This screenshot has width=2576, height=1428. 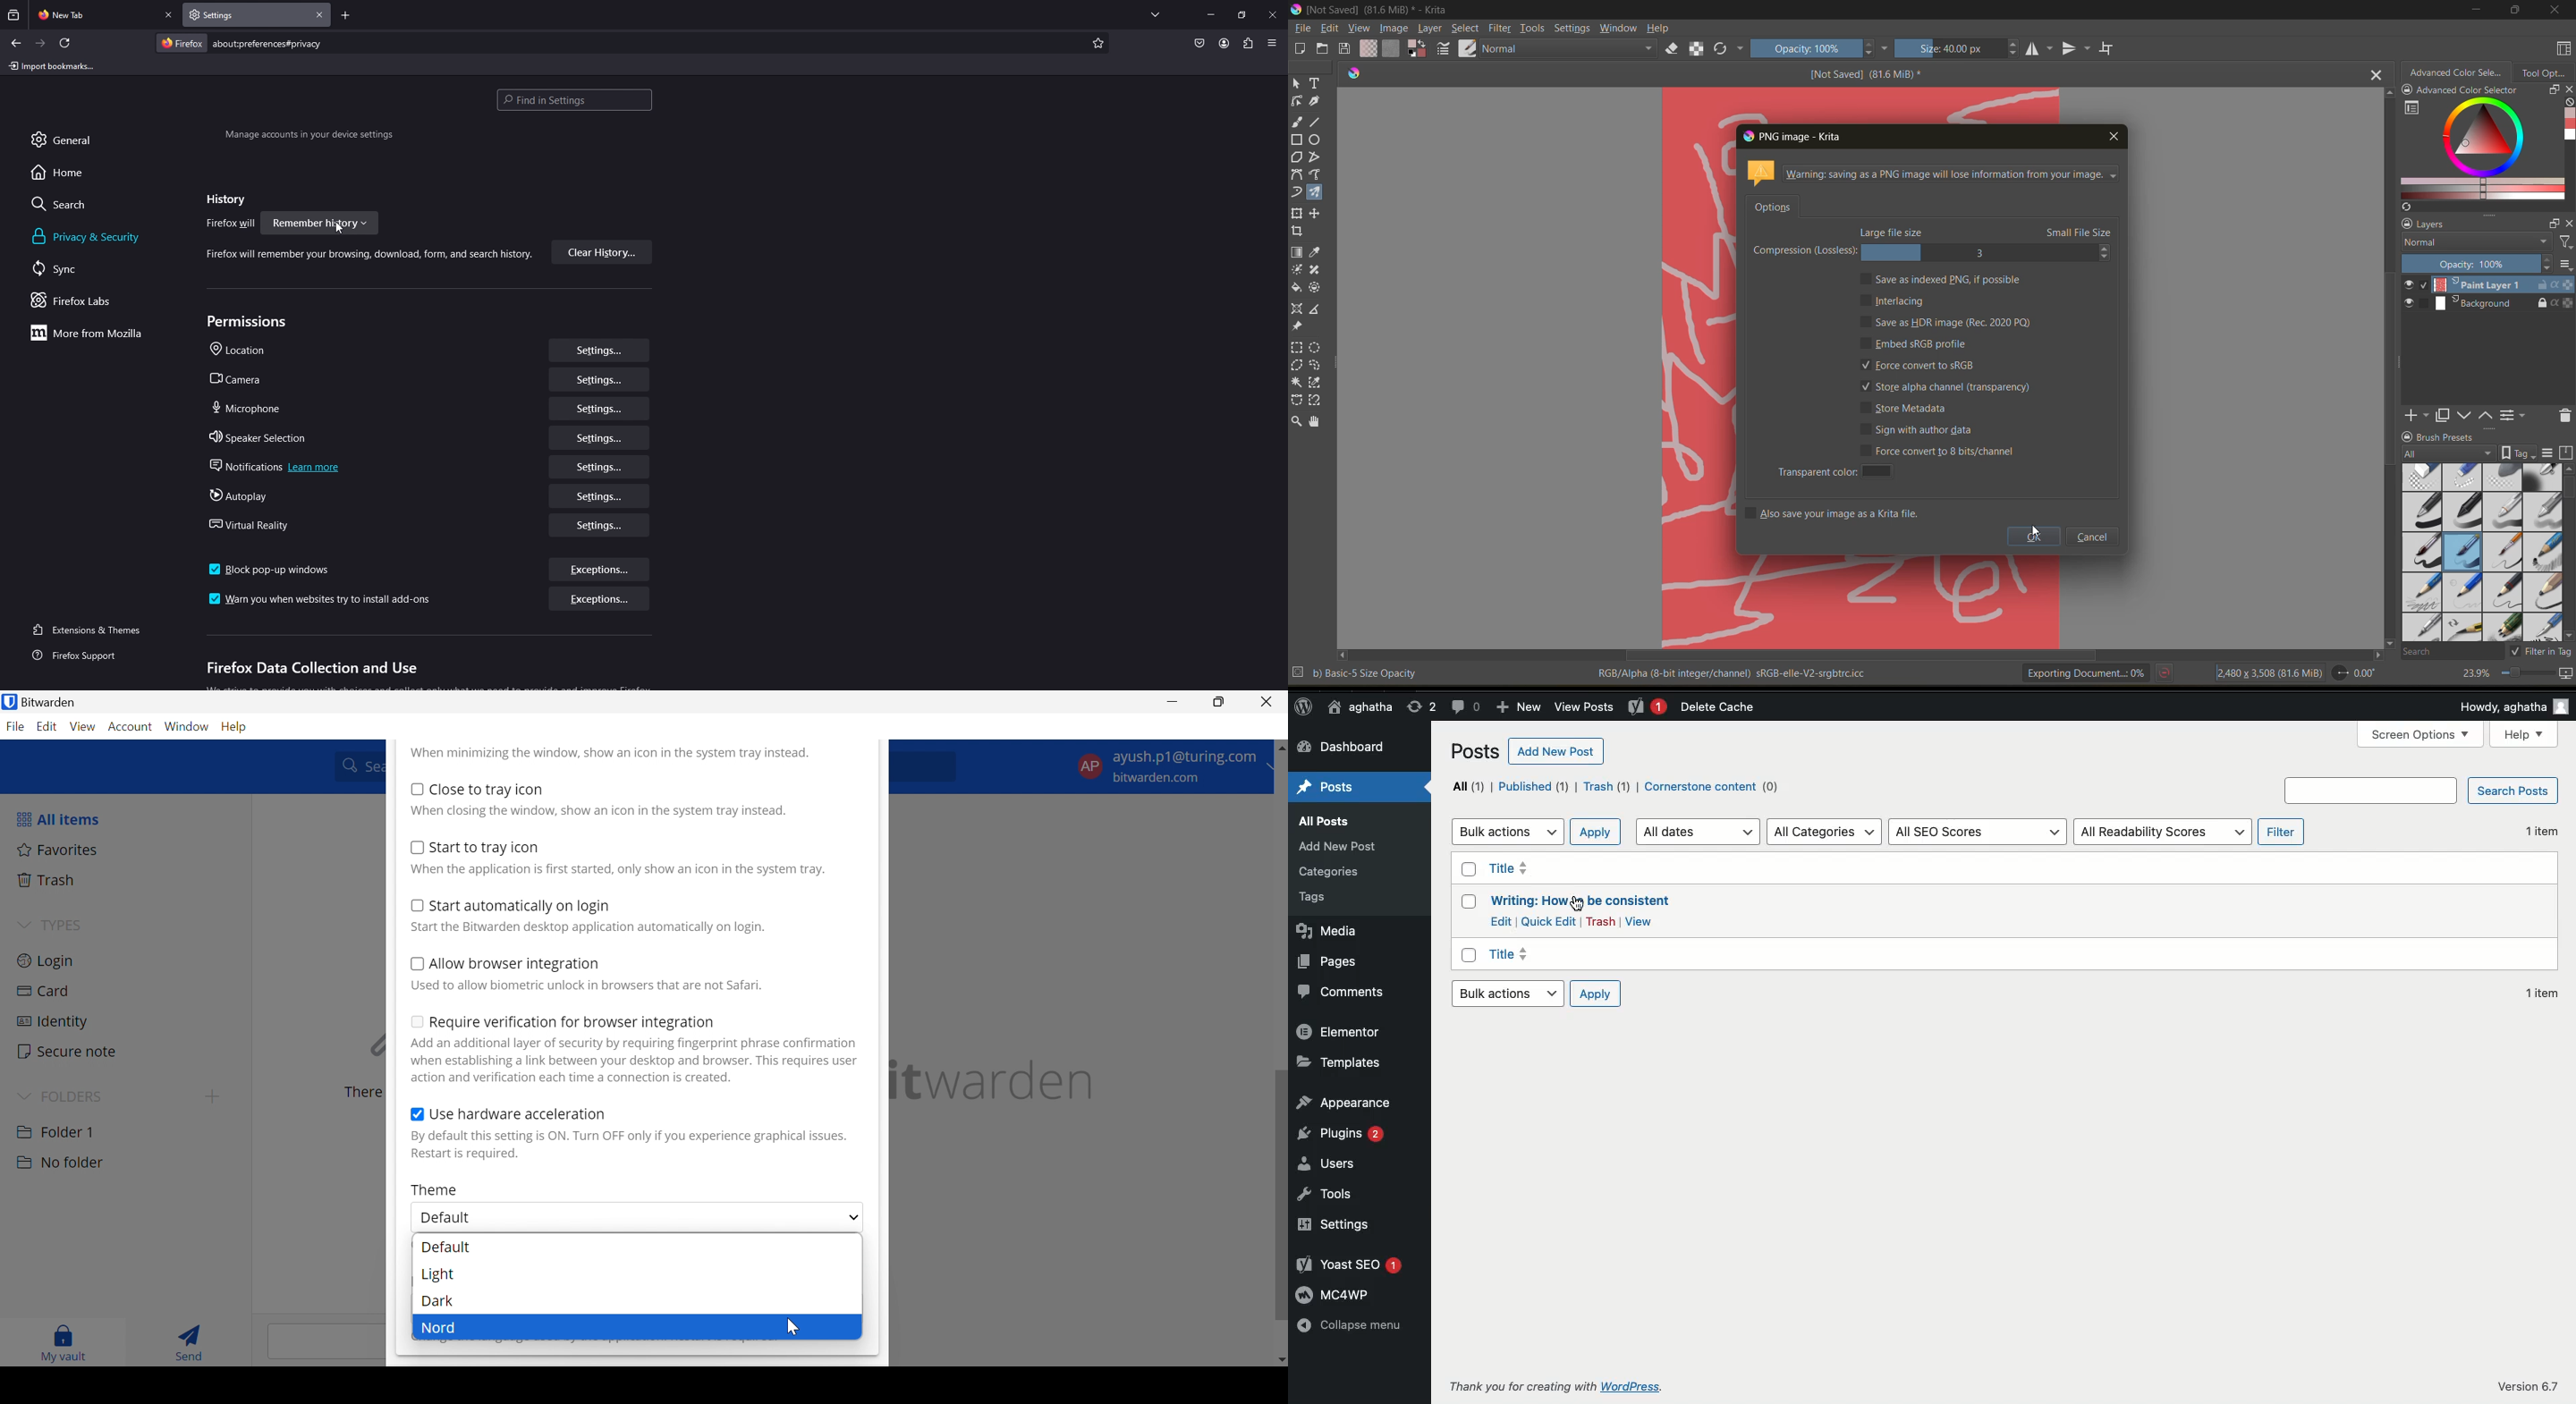 I want to click on Settings, so click(x=1337, y=1223).